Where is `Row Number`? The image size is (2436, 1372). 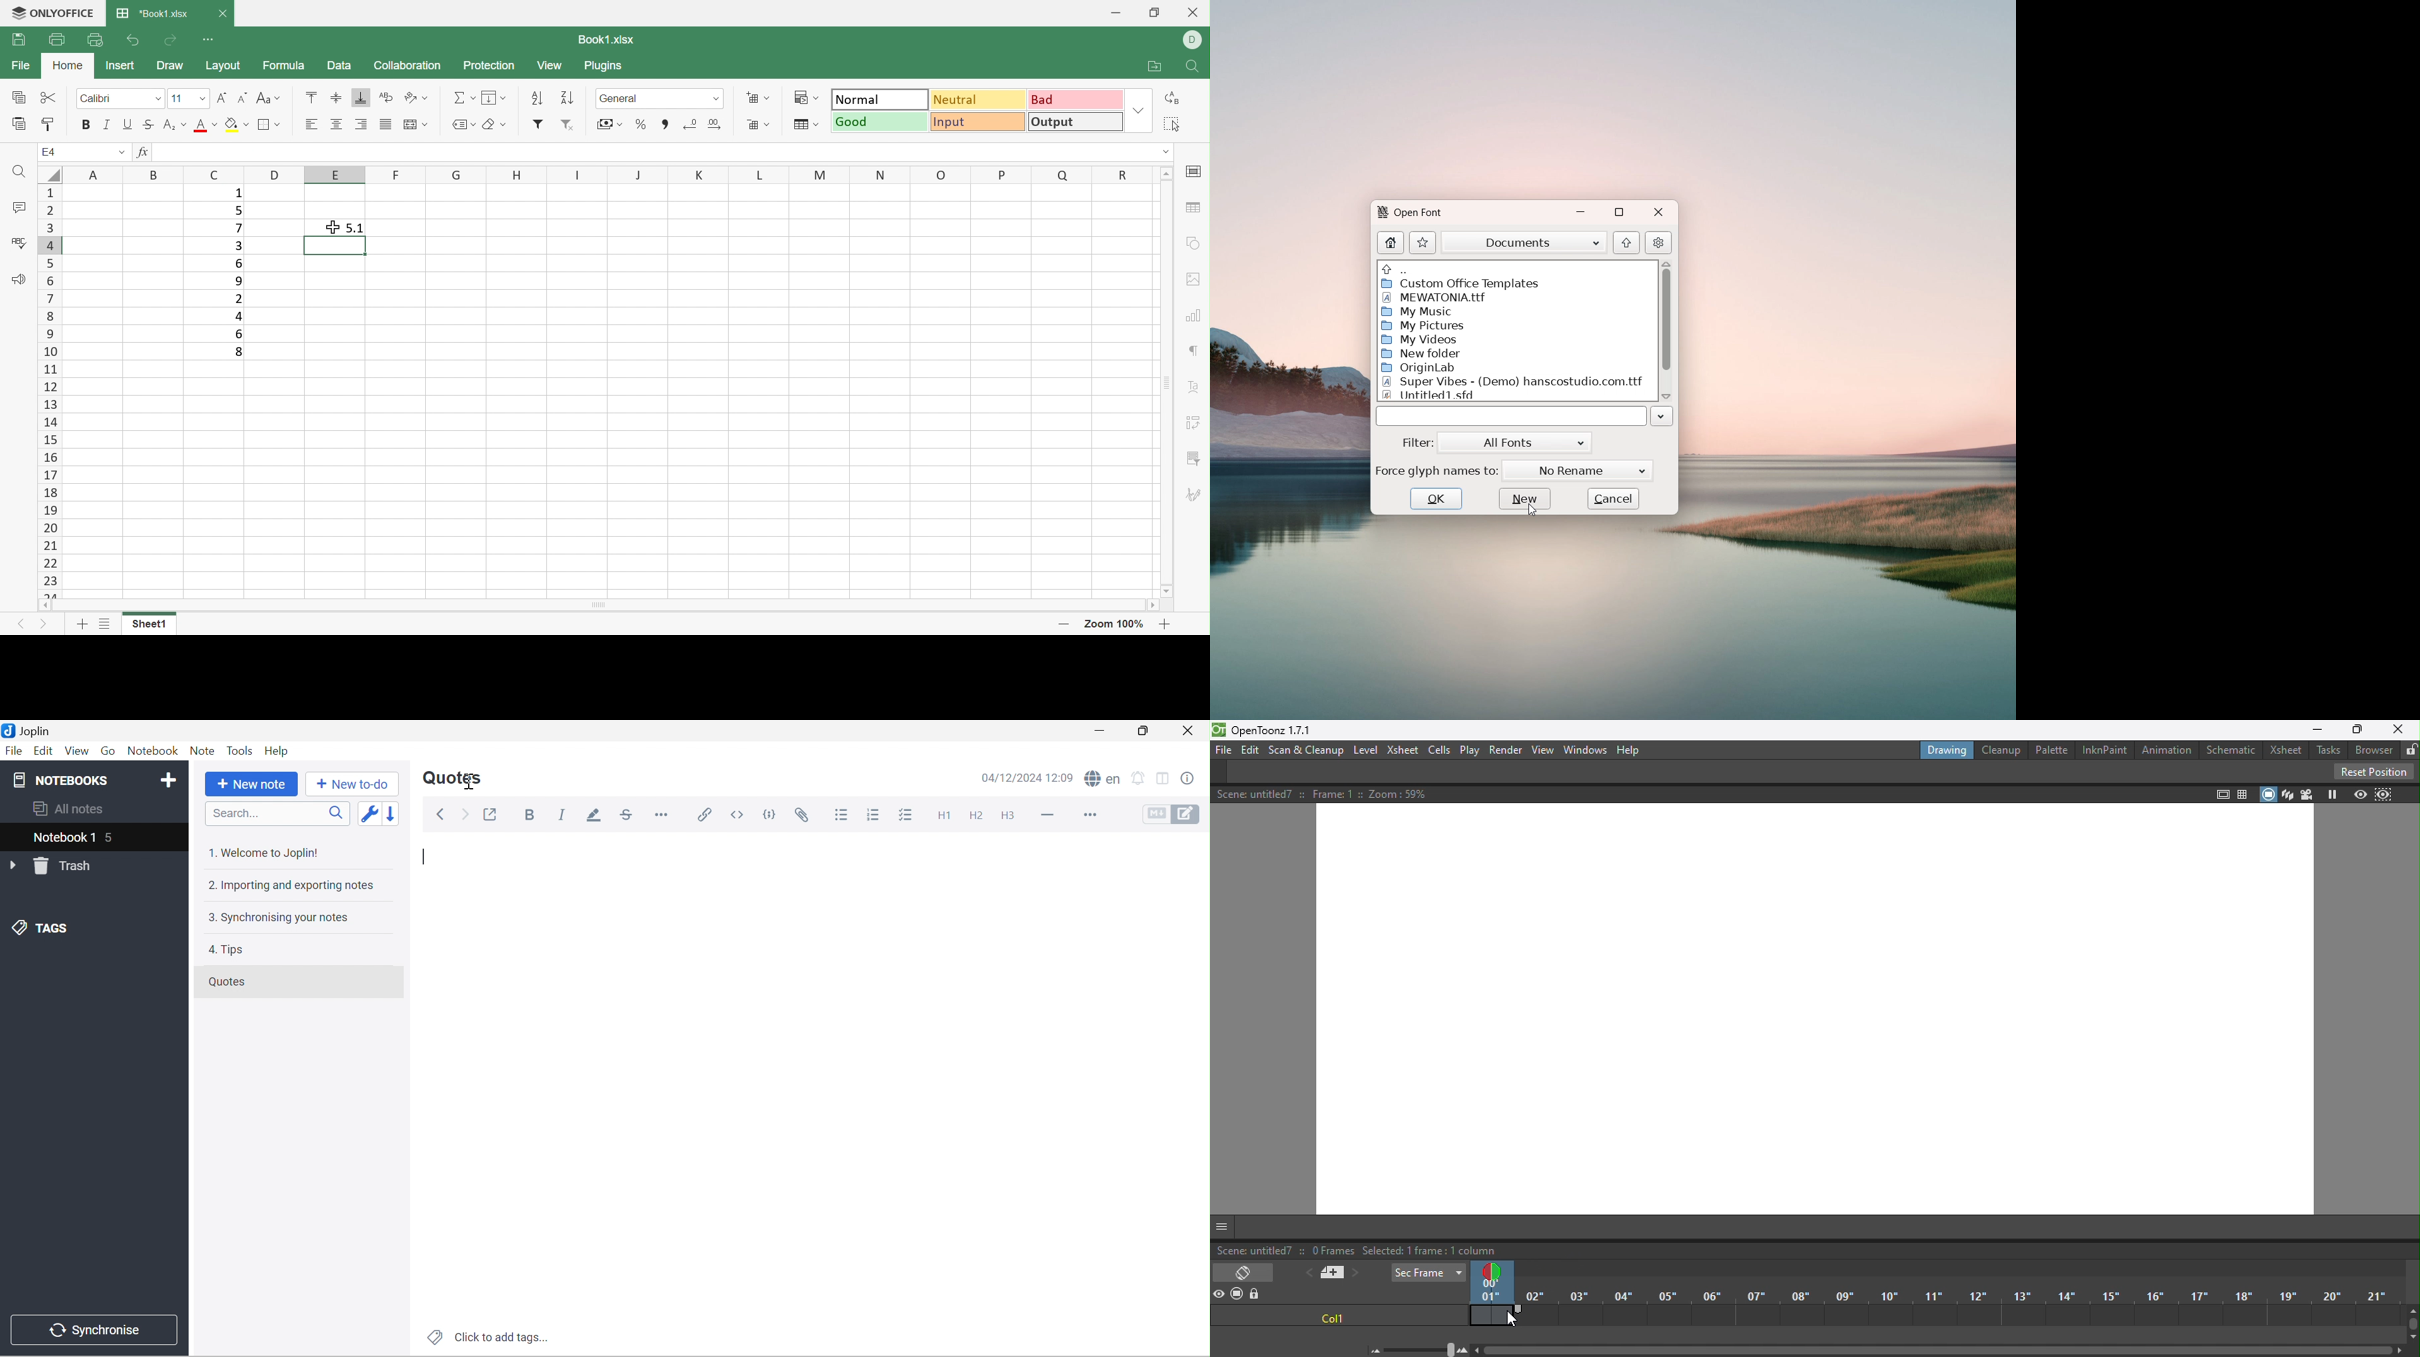
Row Number is located at coordinates (50, 391).